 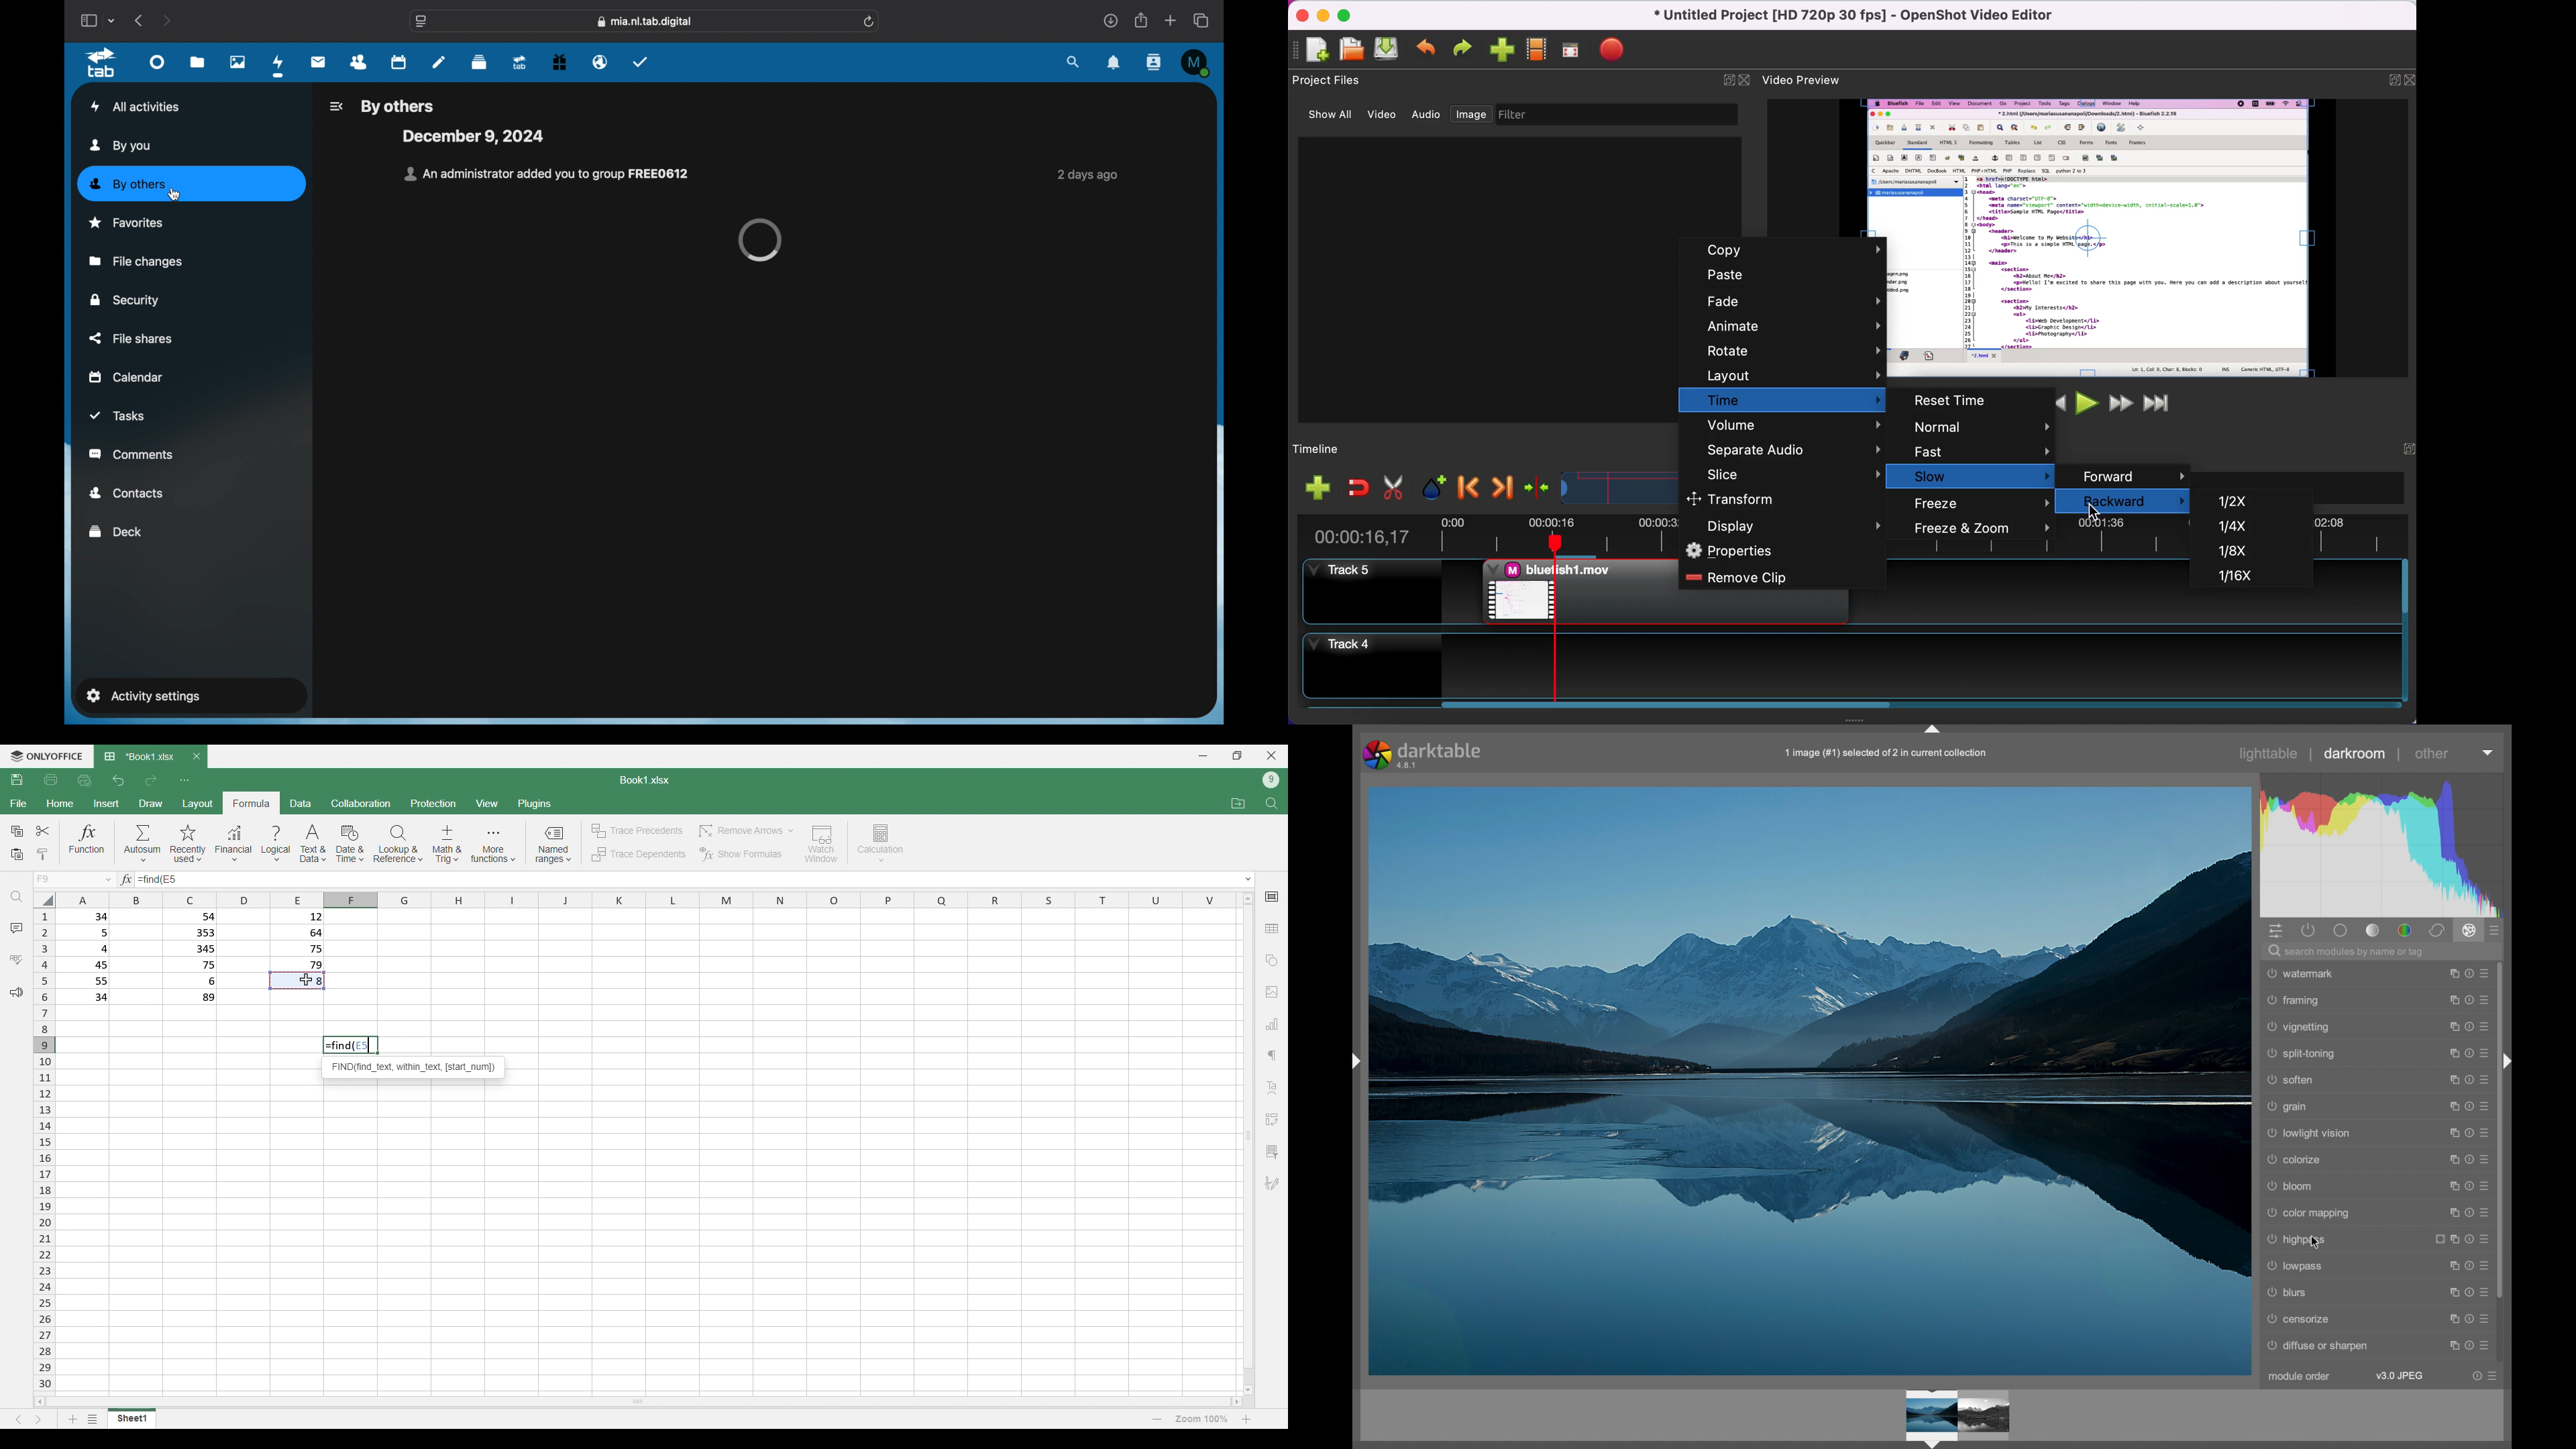 I want to click on save project, so click(x=1389, y=48).